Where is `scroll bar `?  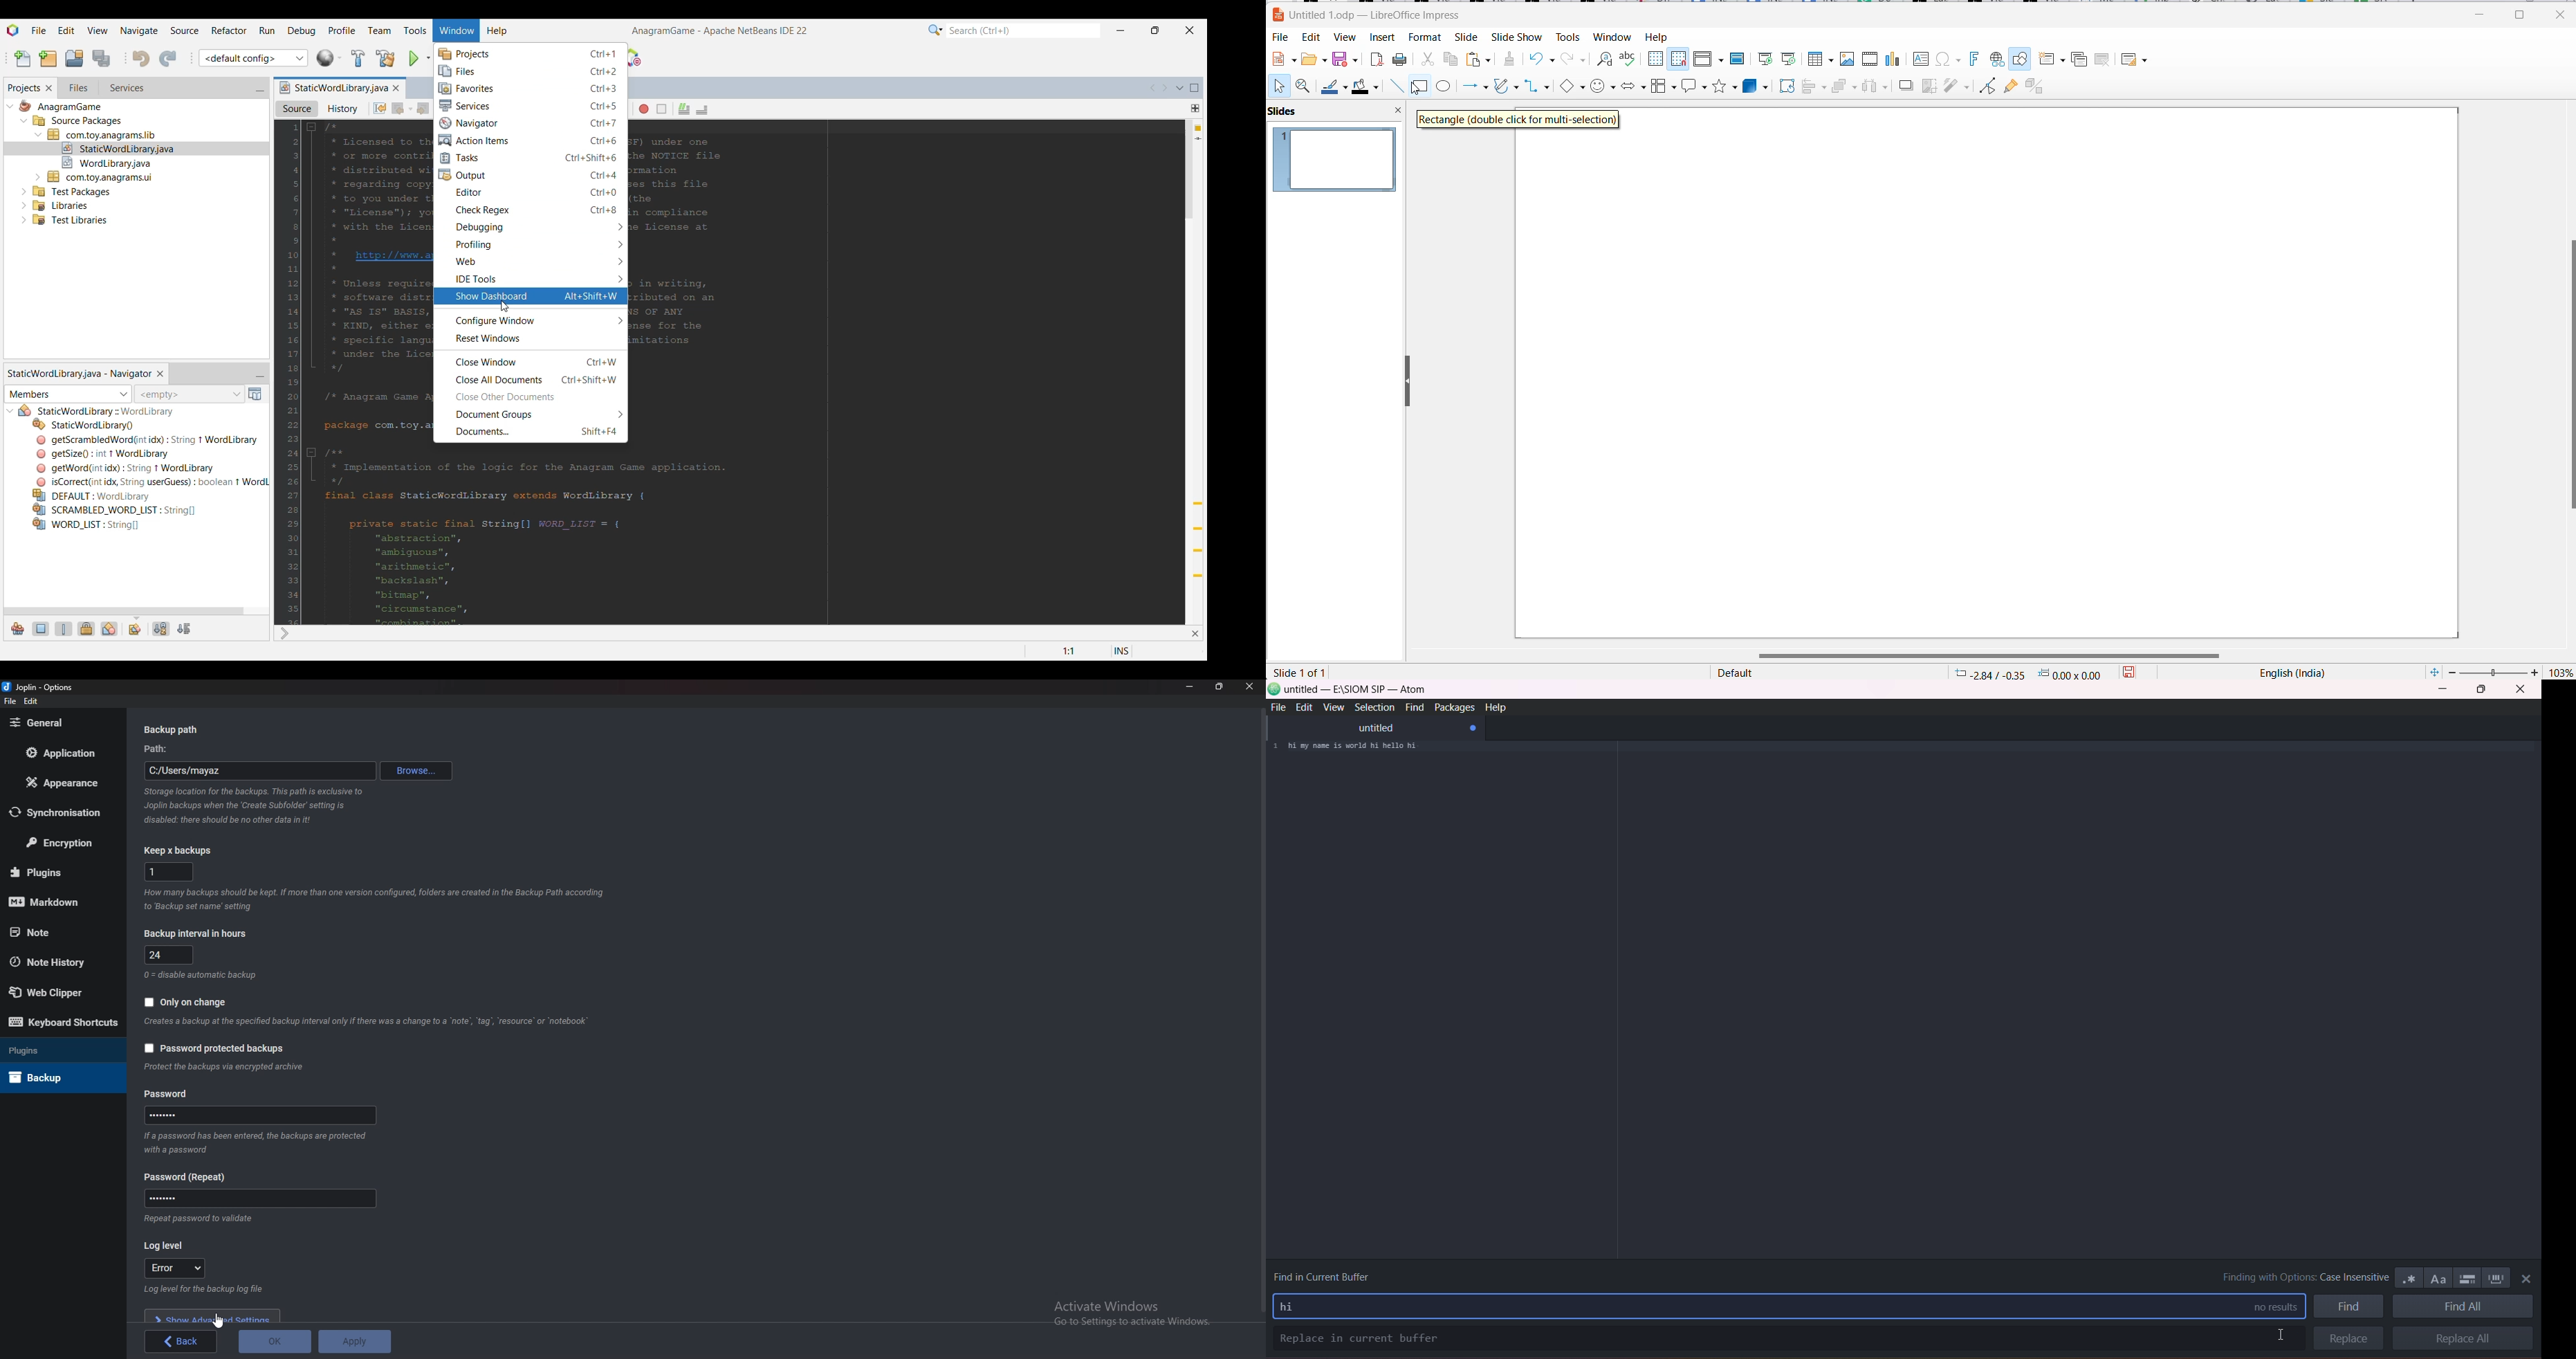 scroll bar  is located at coordinates (1998, 655).